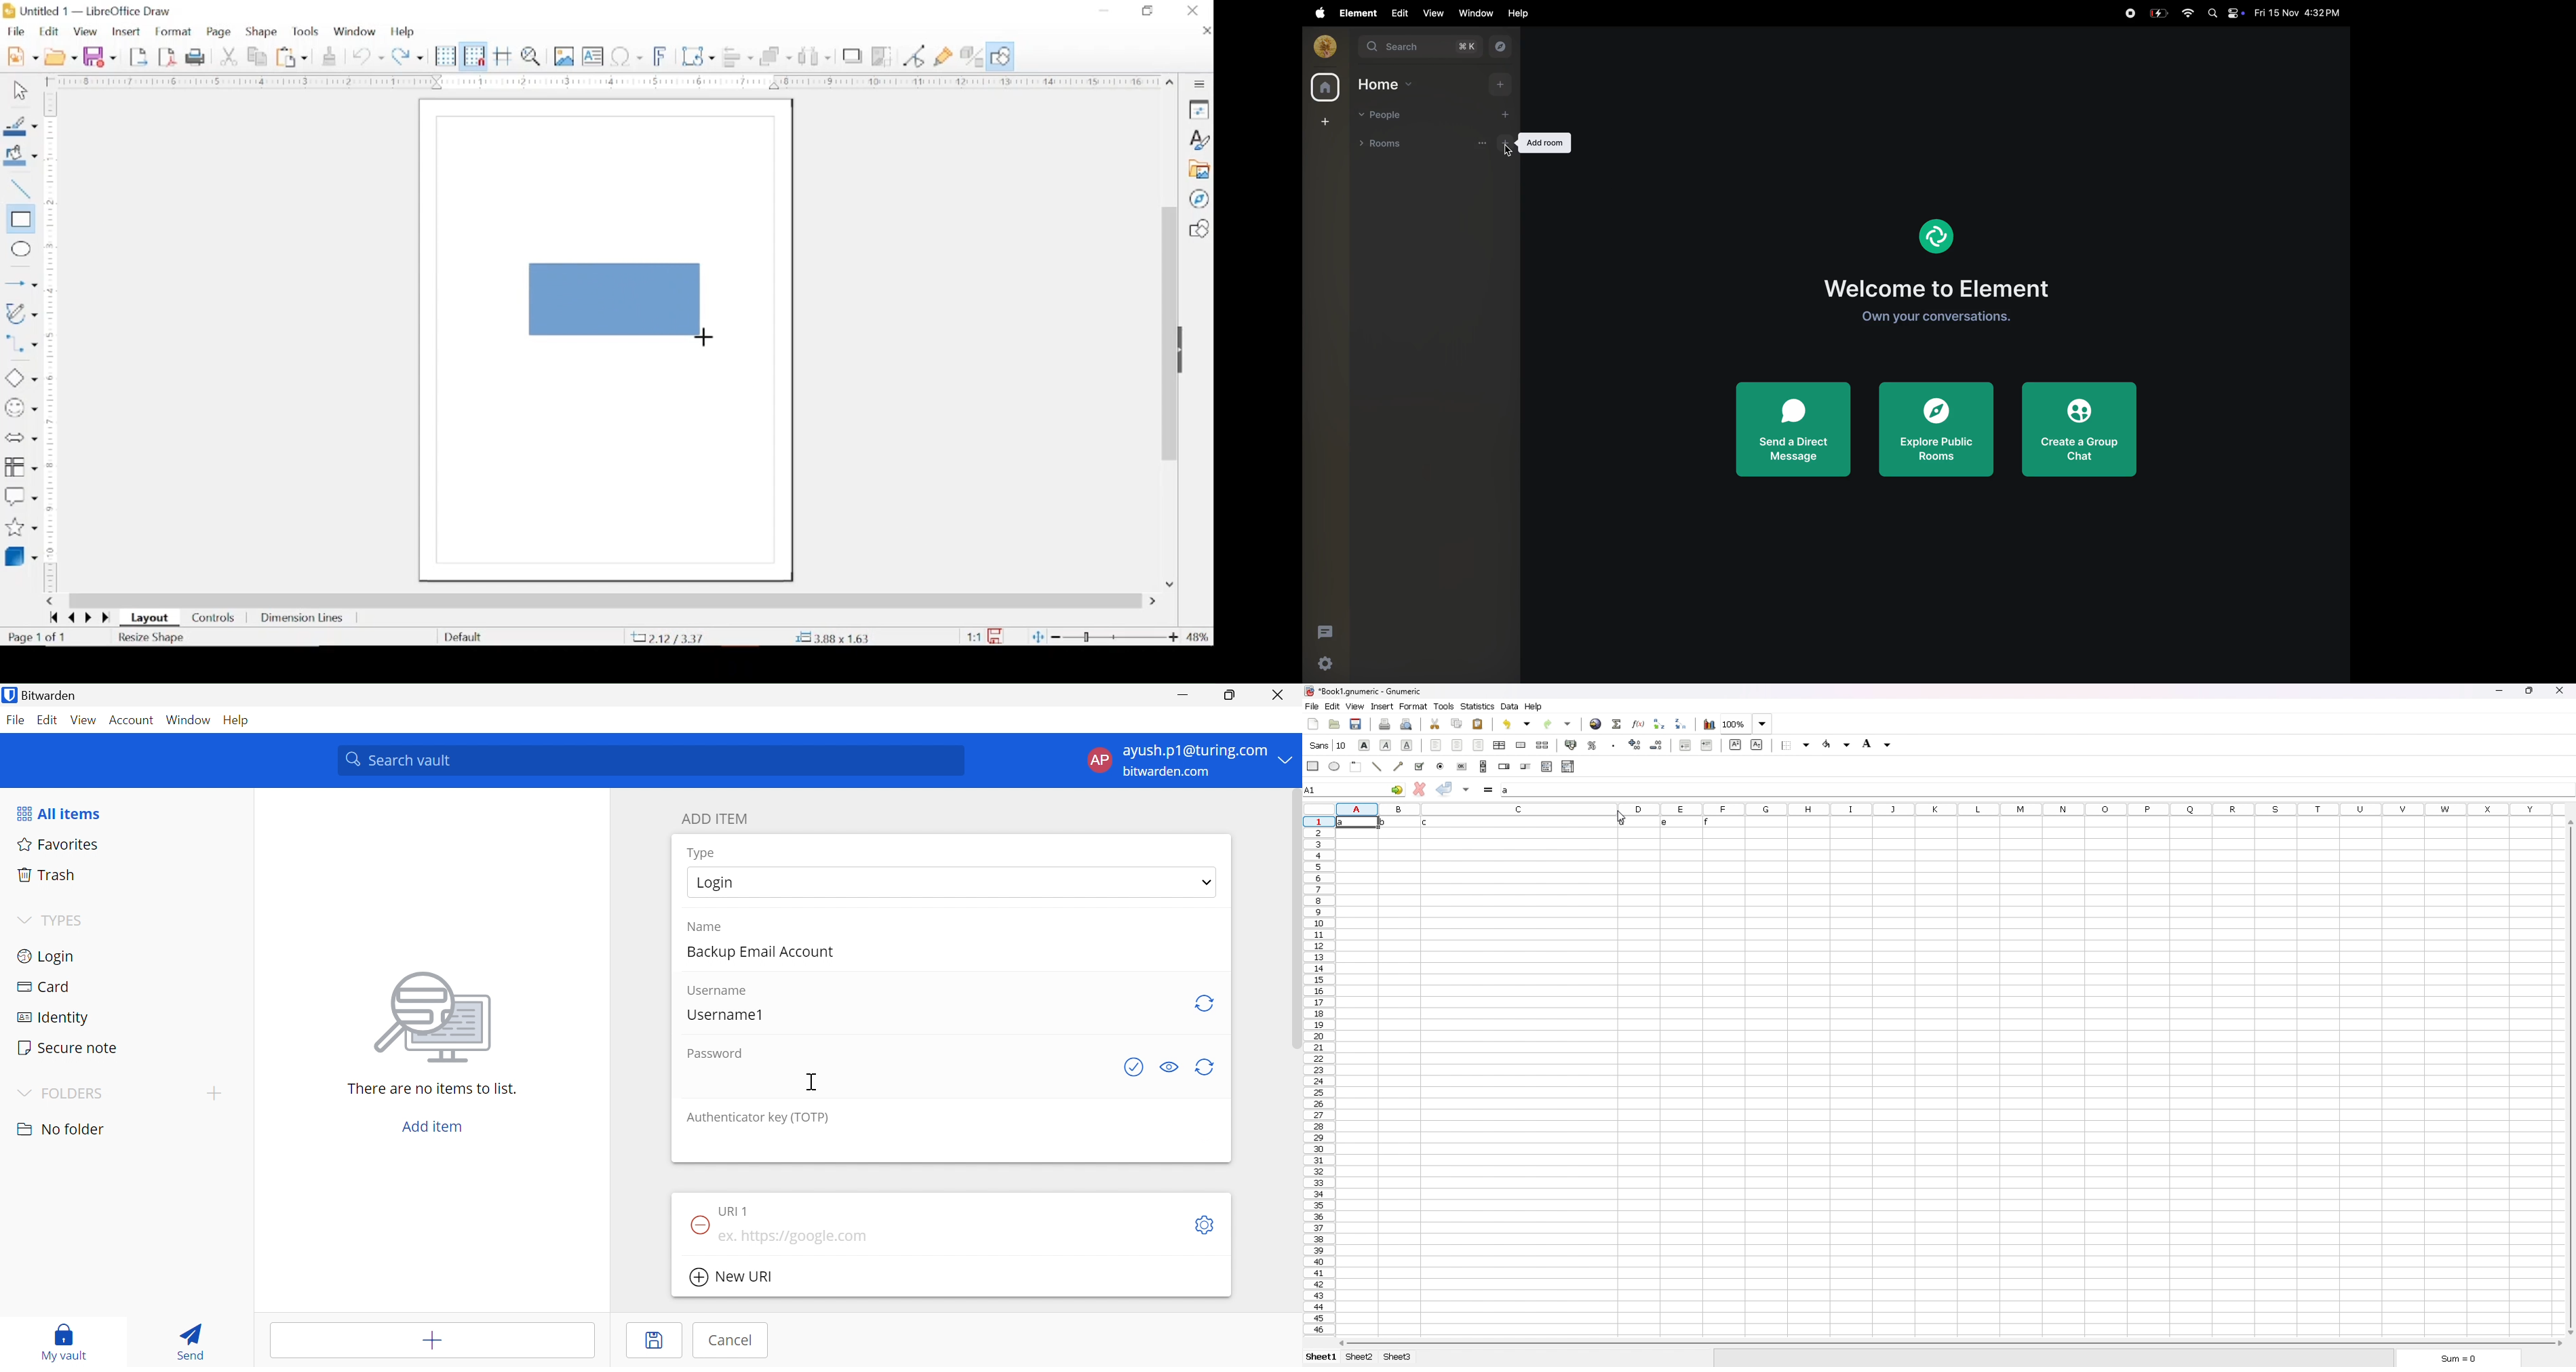 The image size is (2576, 1372). I want to click on show draw functions, so click(1000, 56).